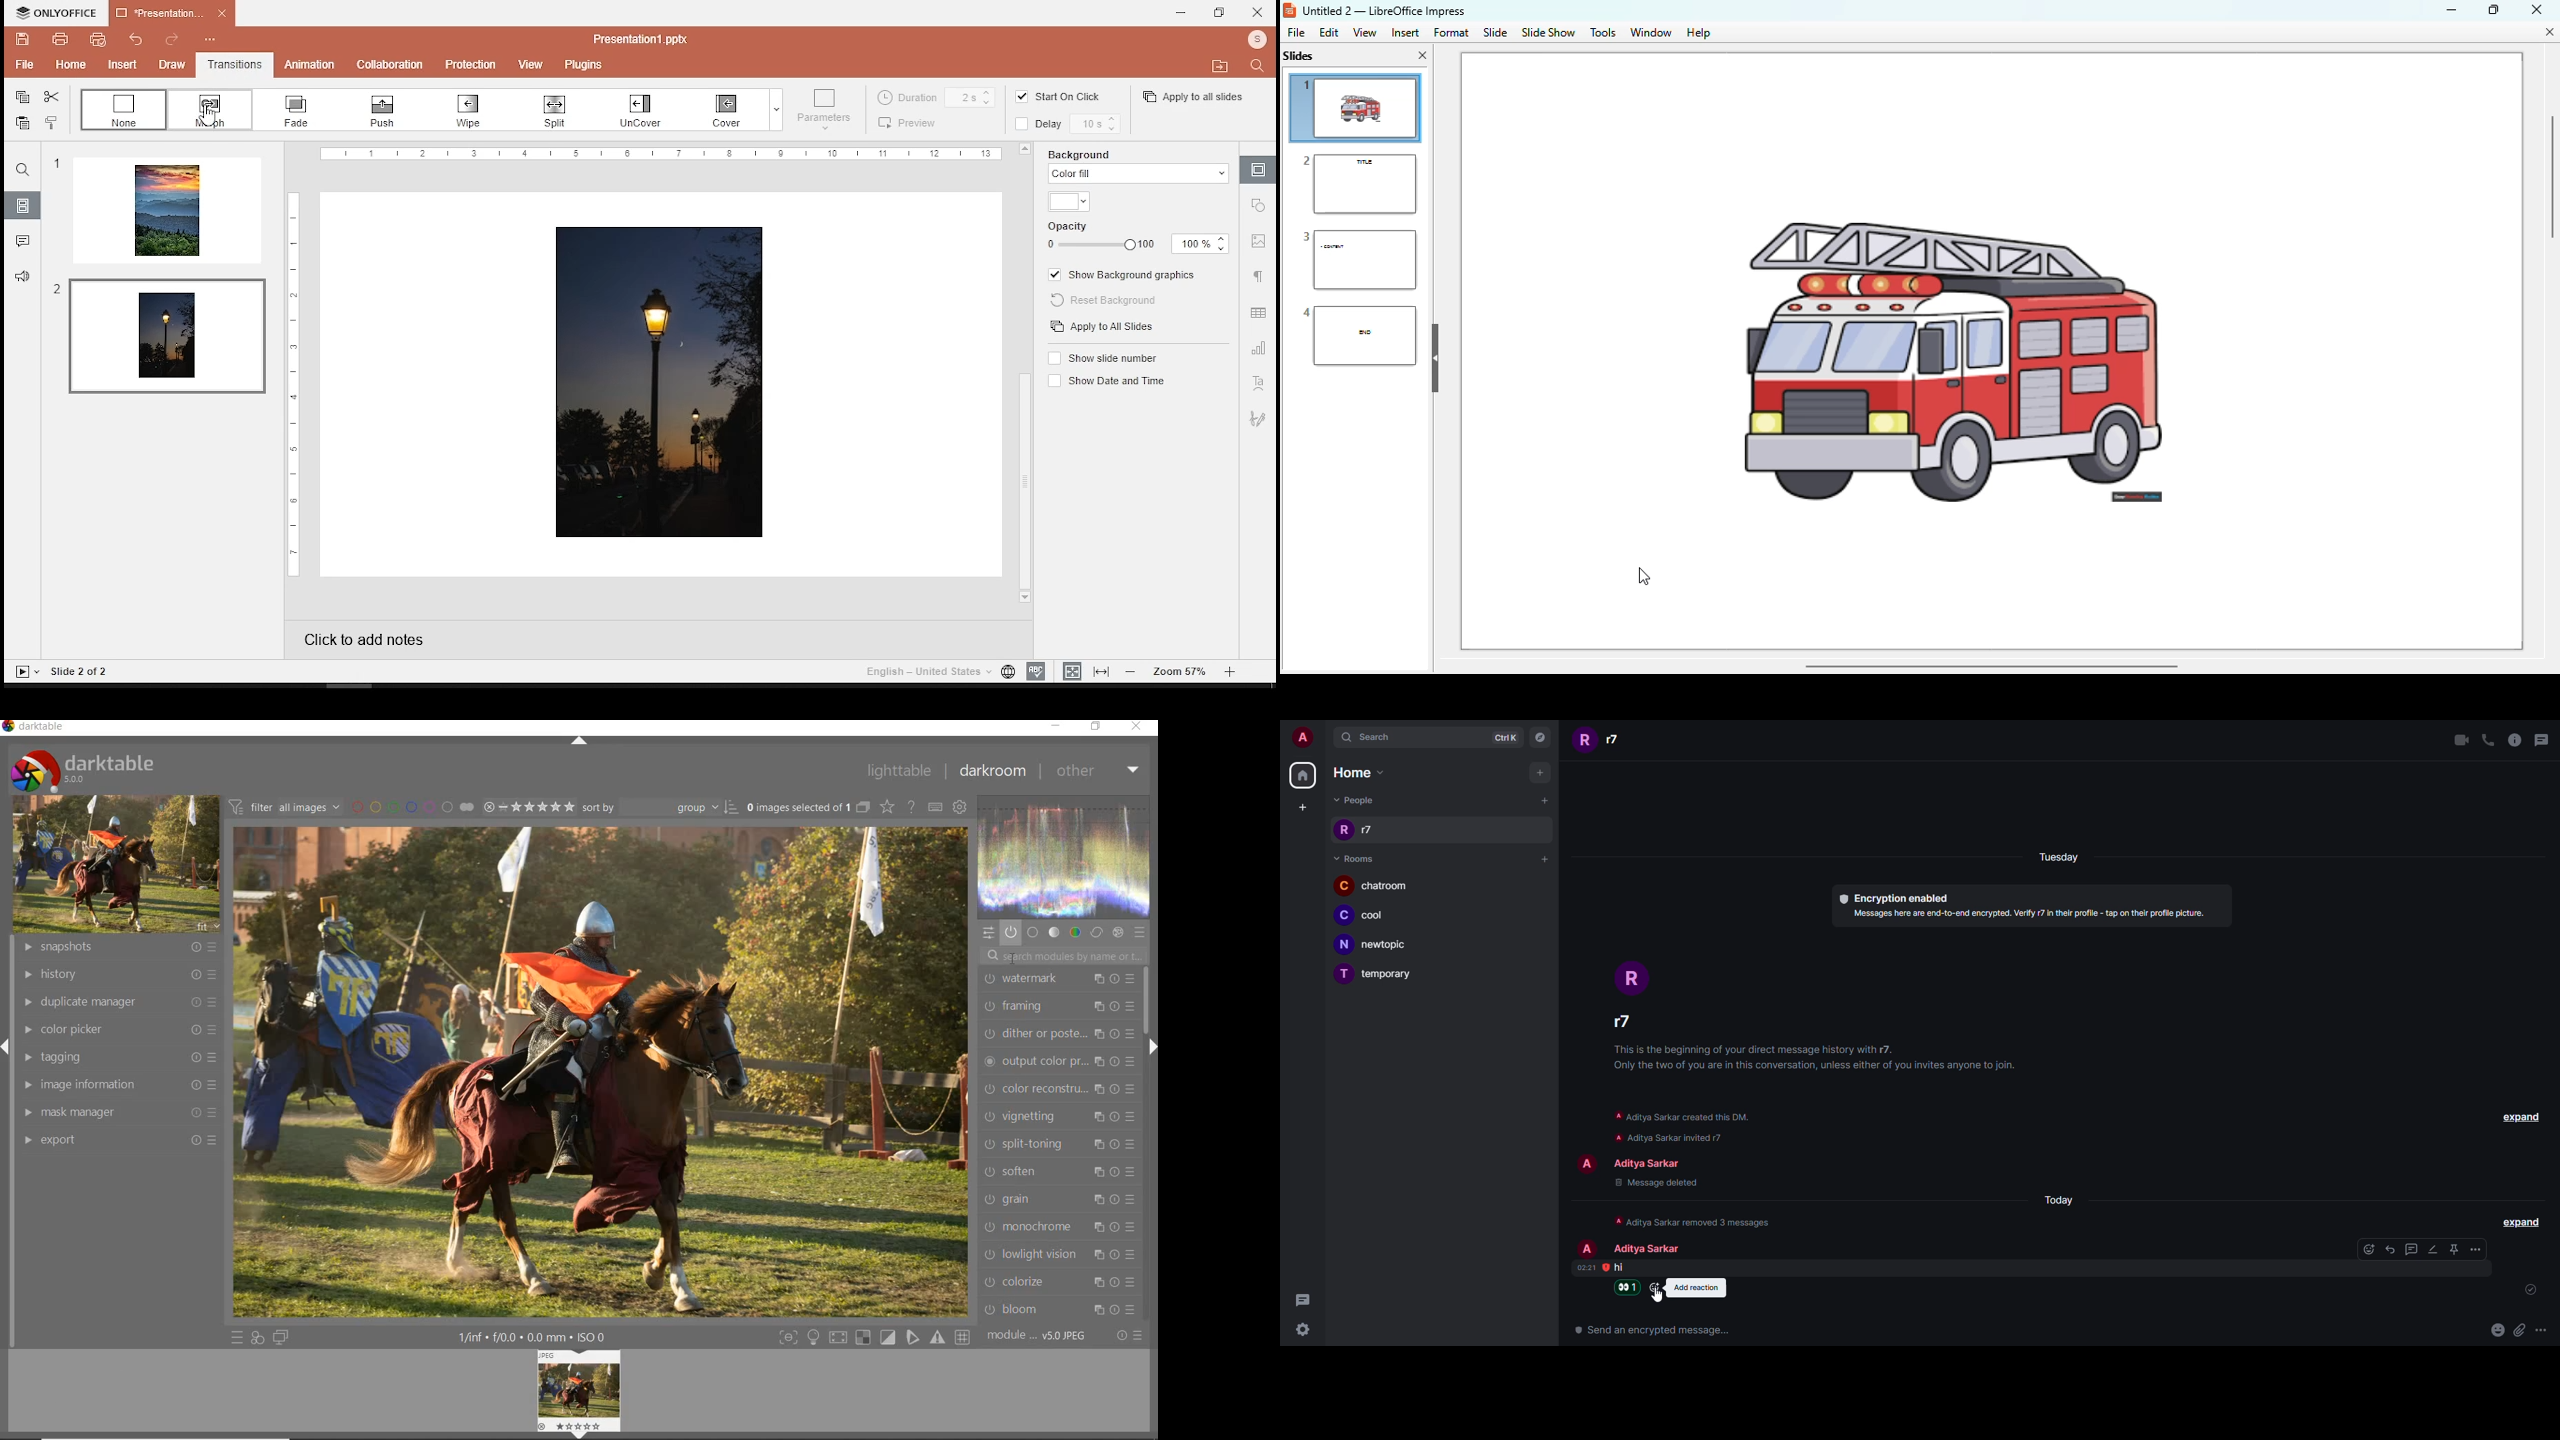  What do you see at coordinates (1369, 917) in the screenshot?
I see `room` at bounding box center [1369, 917].